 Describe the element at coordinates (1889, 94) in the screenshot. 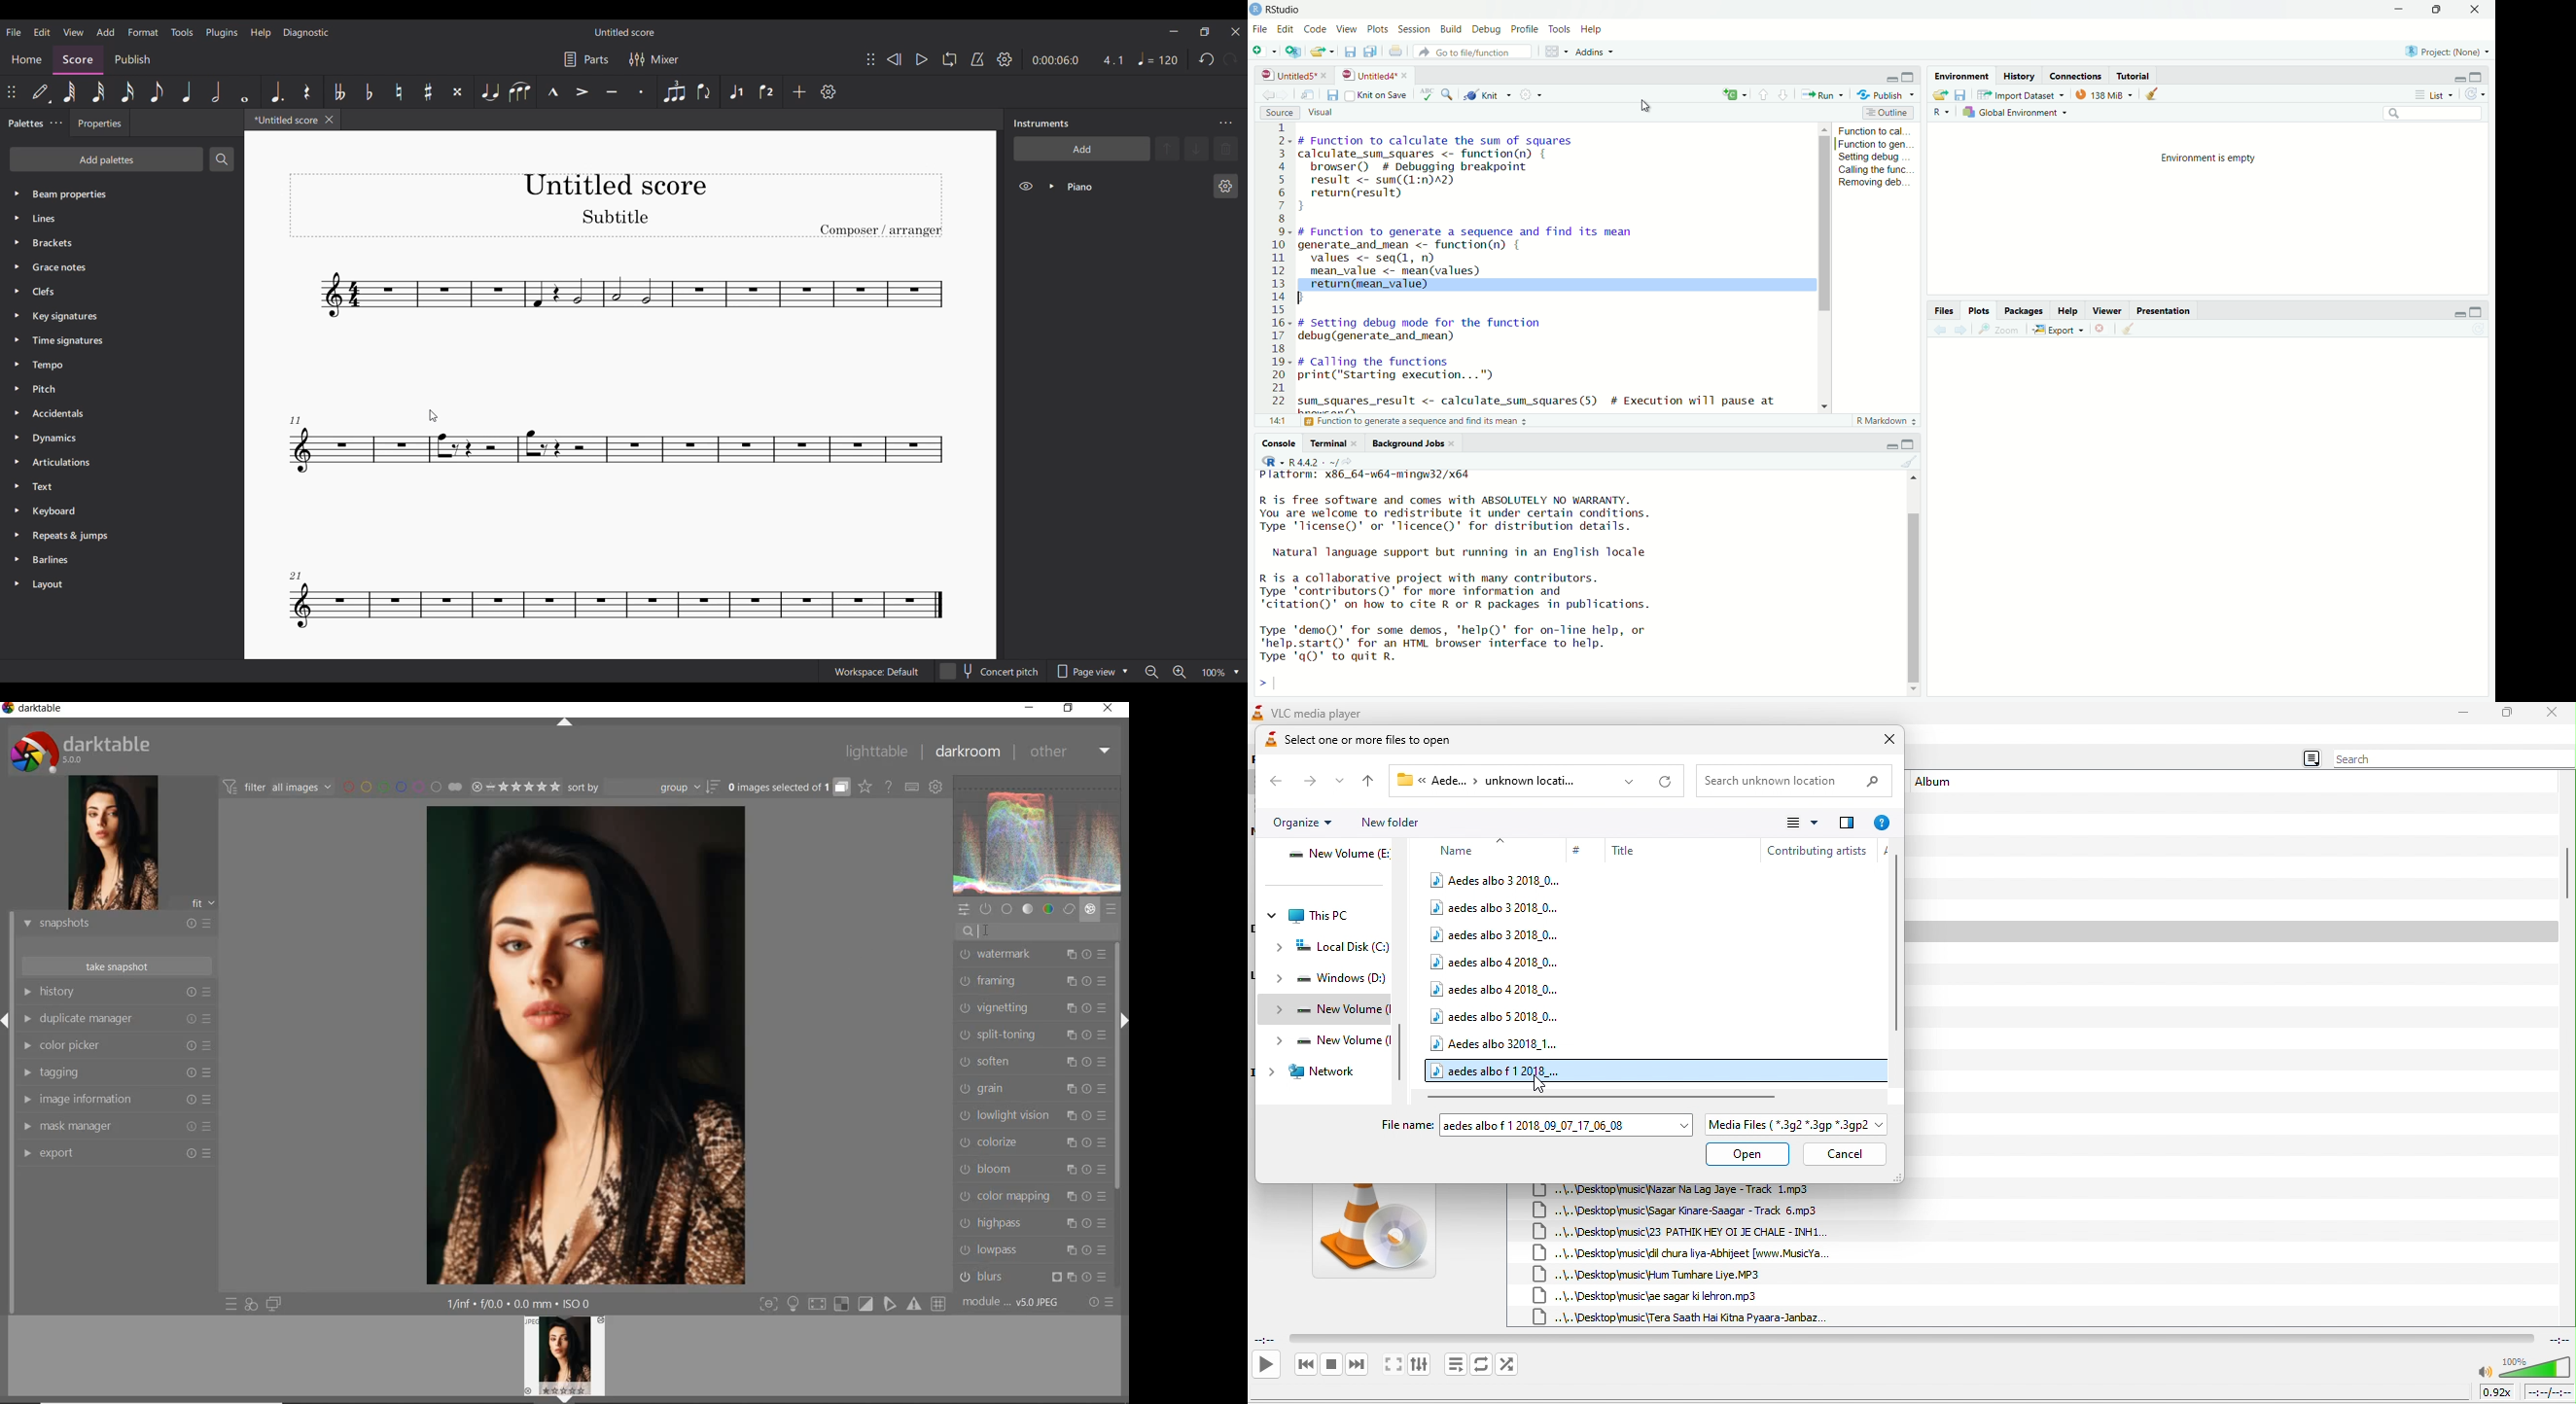

I see `publish` at that location.